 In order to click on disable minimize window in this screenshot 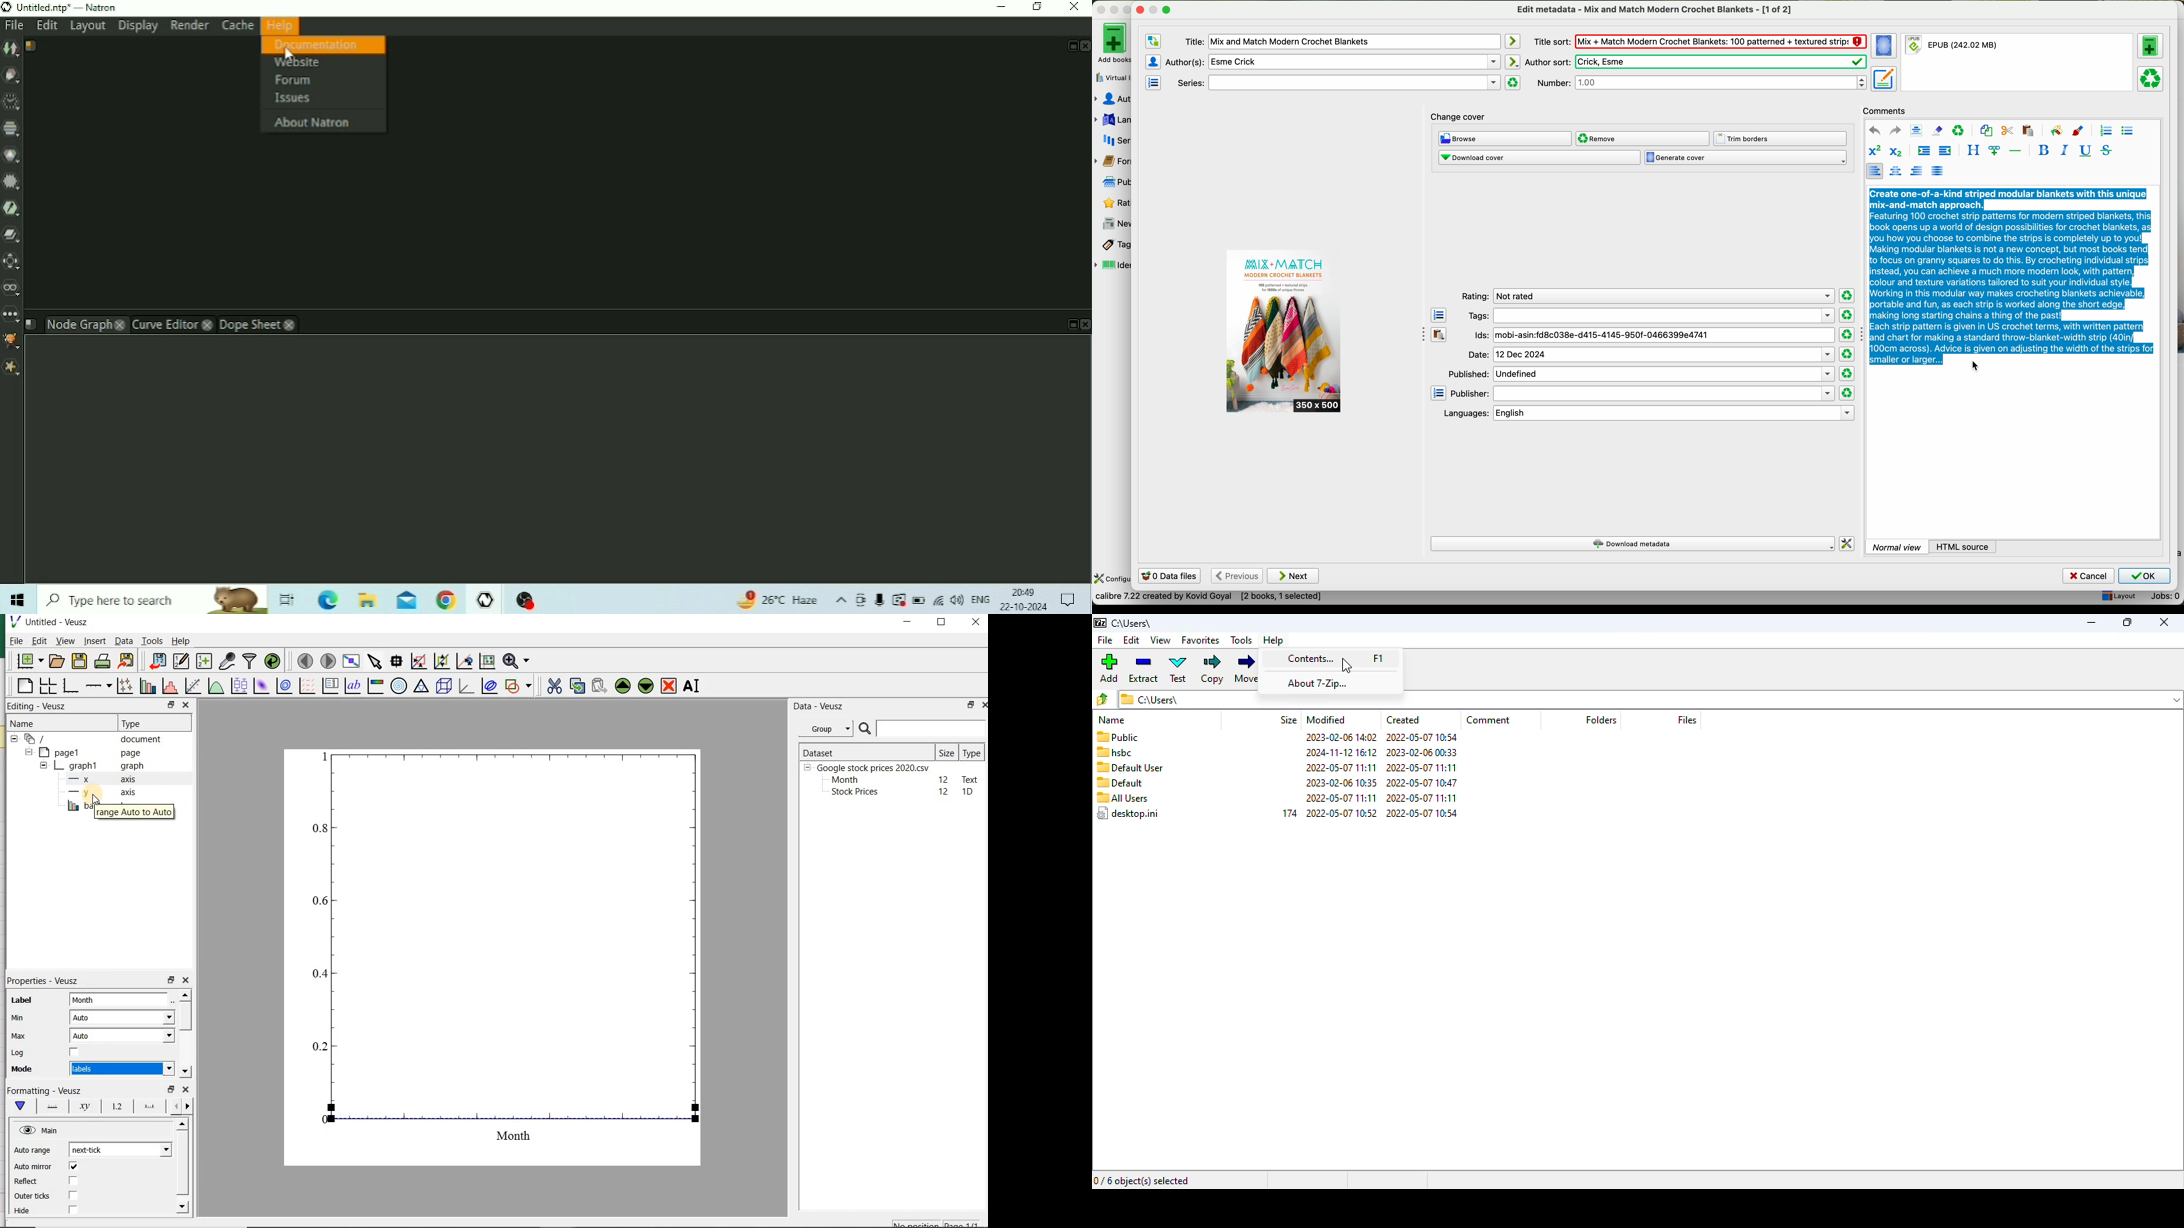, I will do `click(1156, 9)`.